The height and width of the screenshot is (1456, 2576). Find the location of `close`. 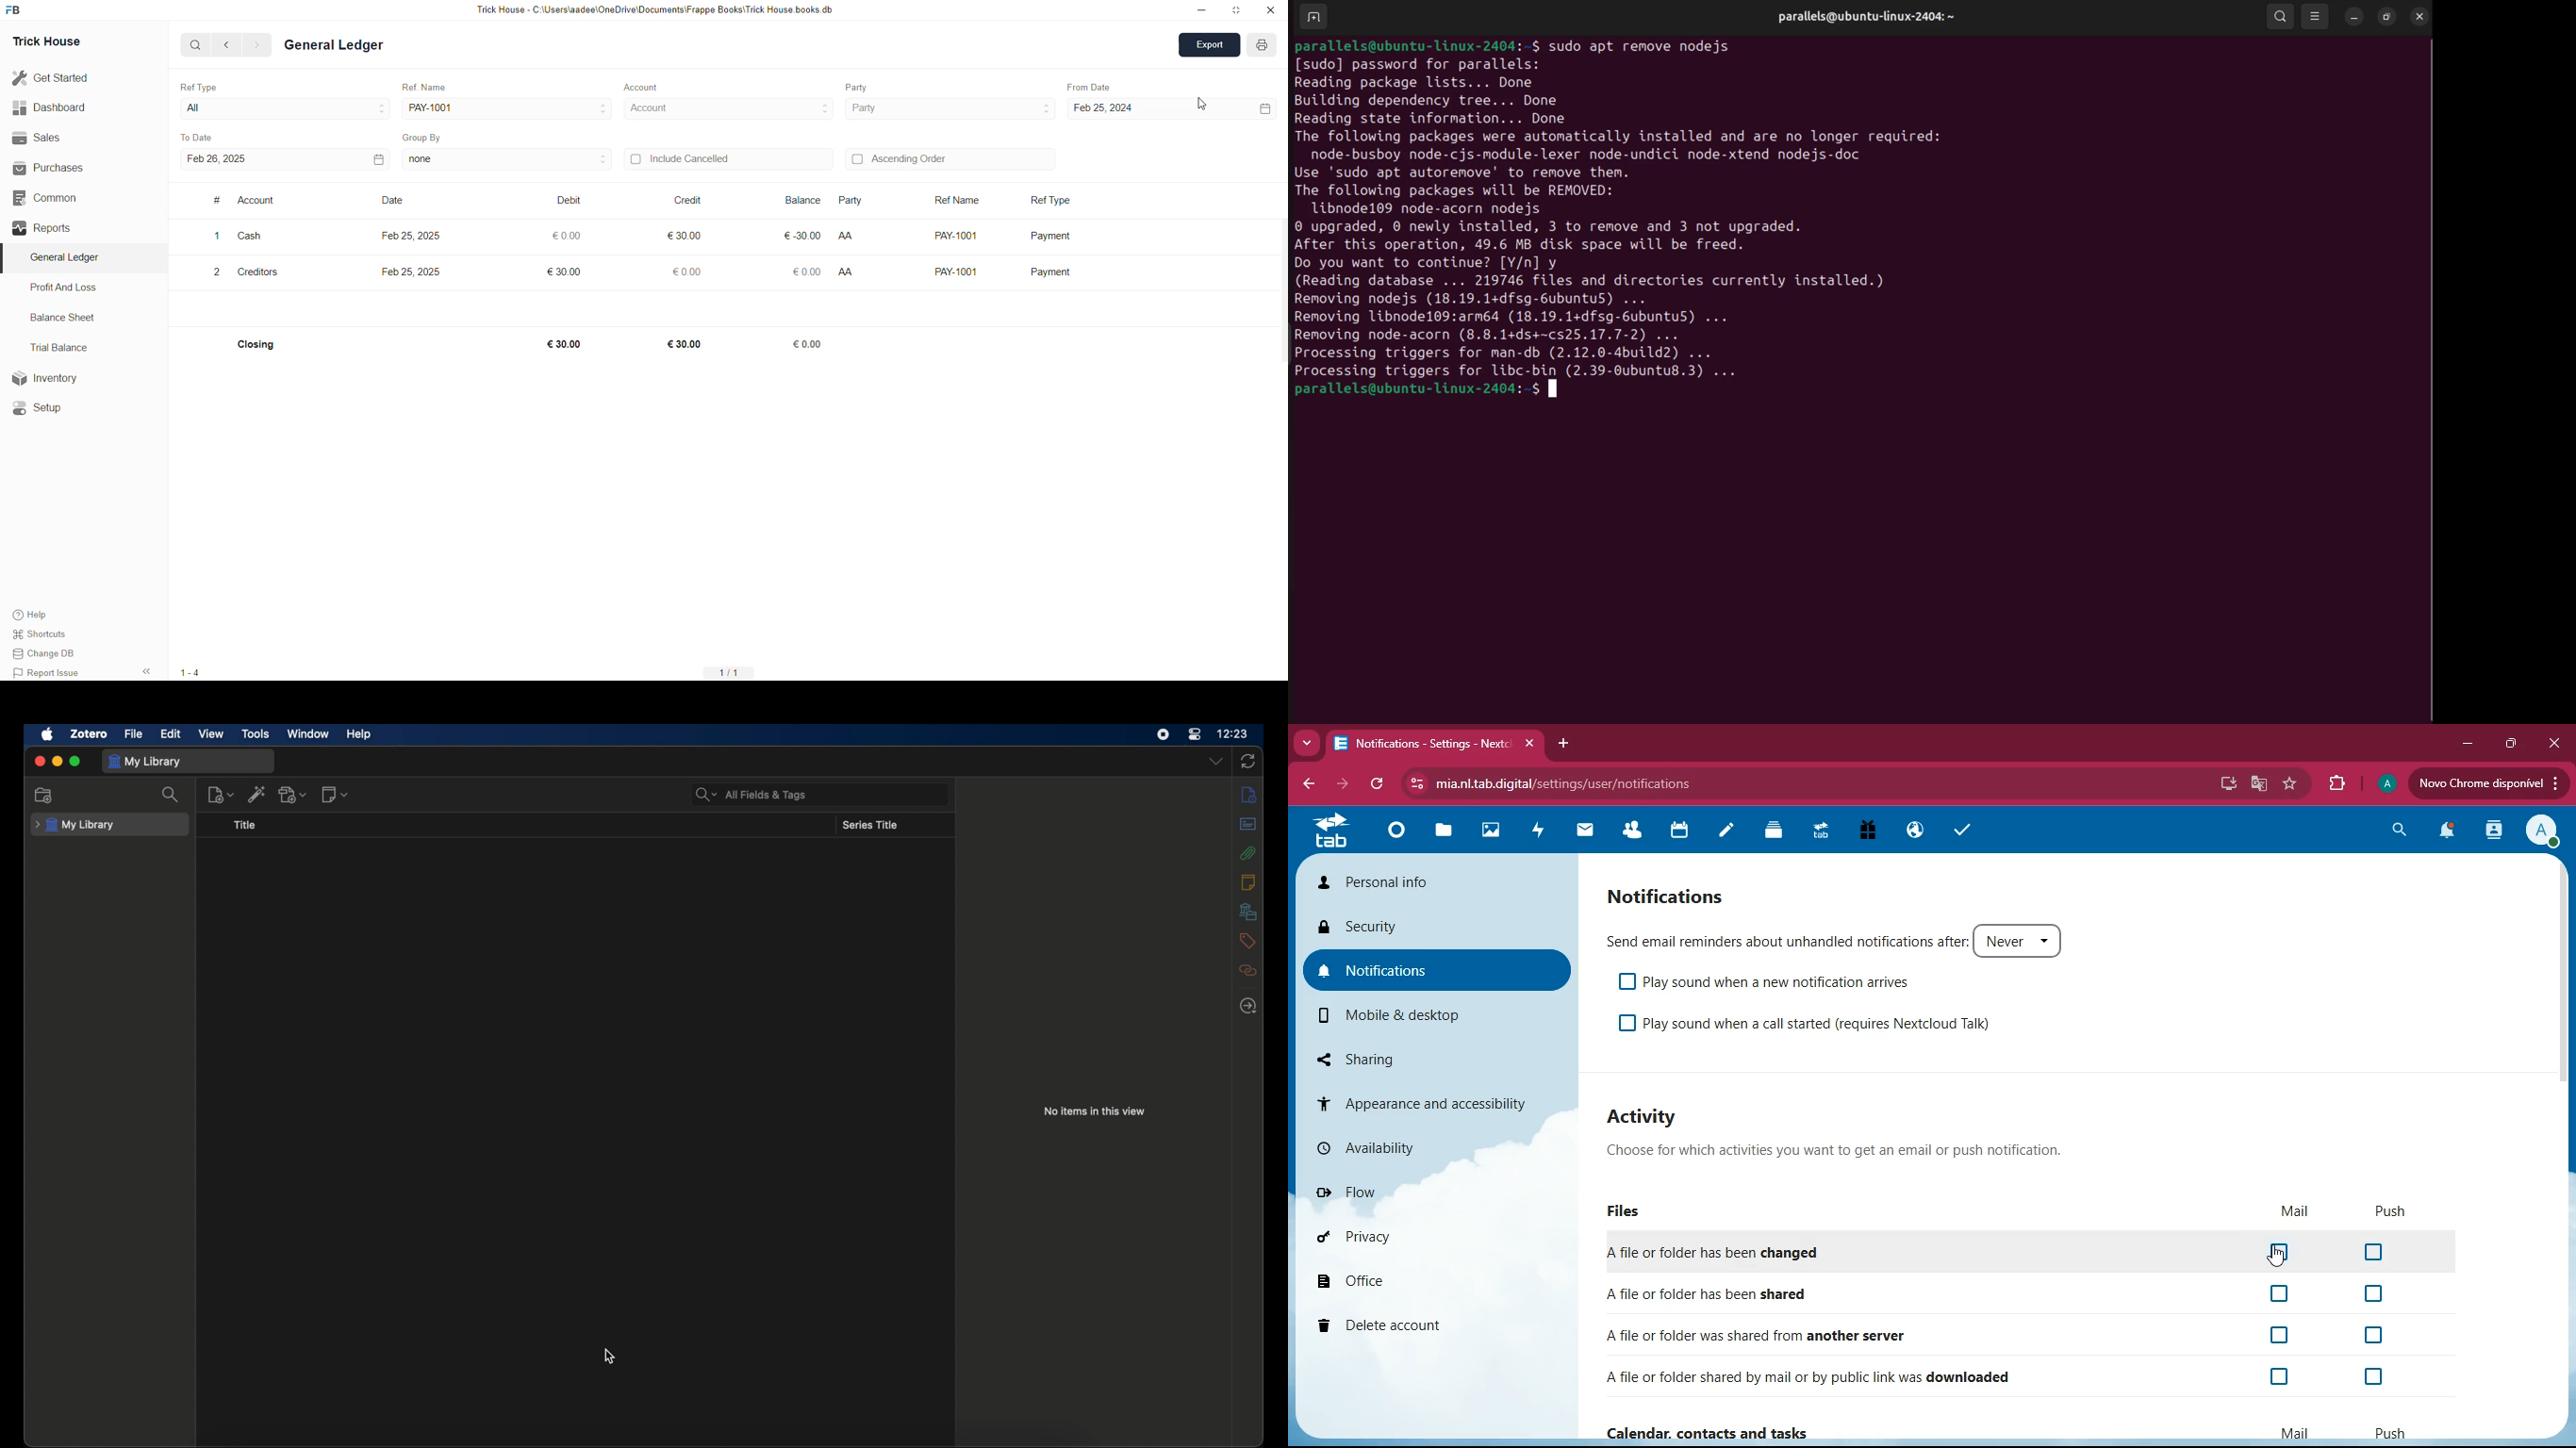

close is located at coordinates (1271, 10).